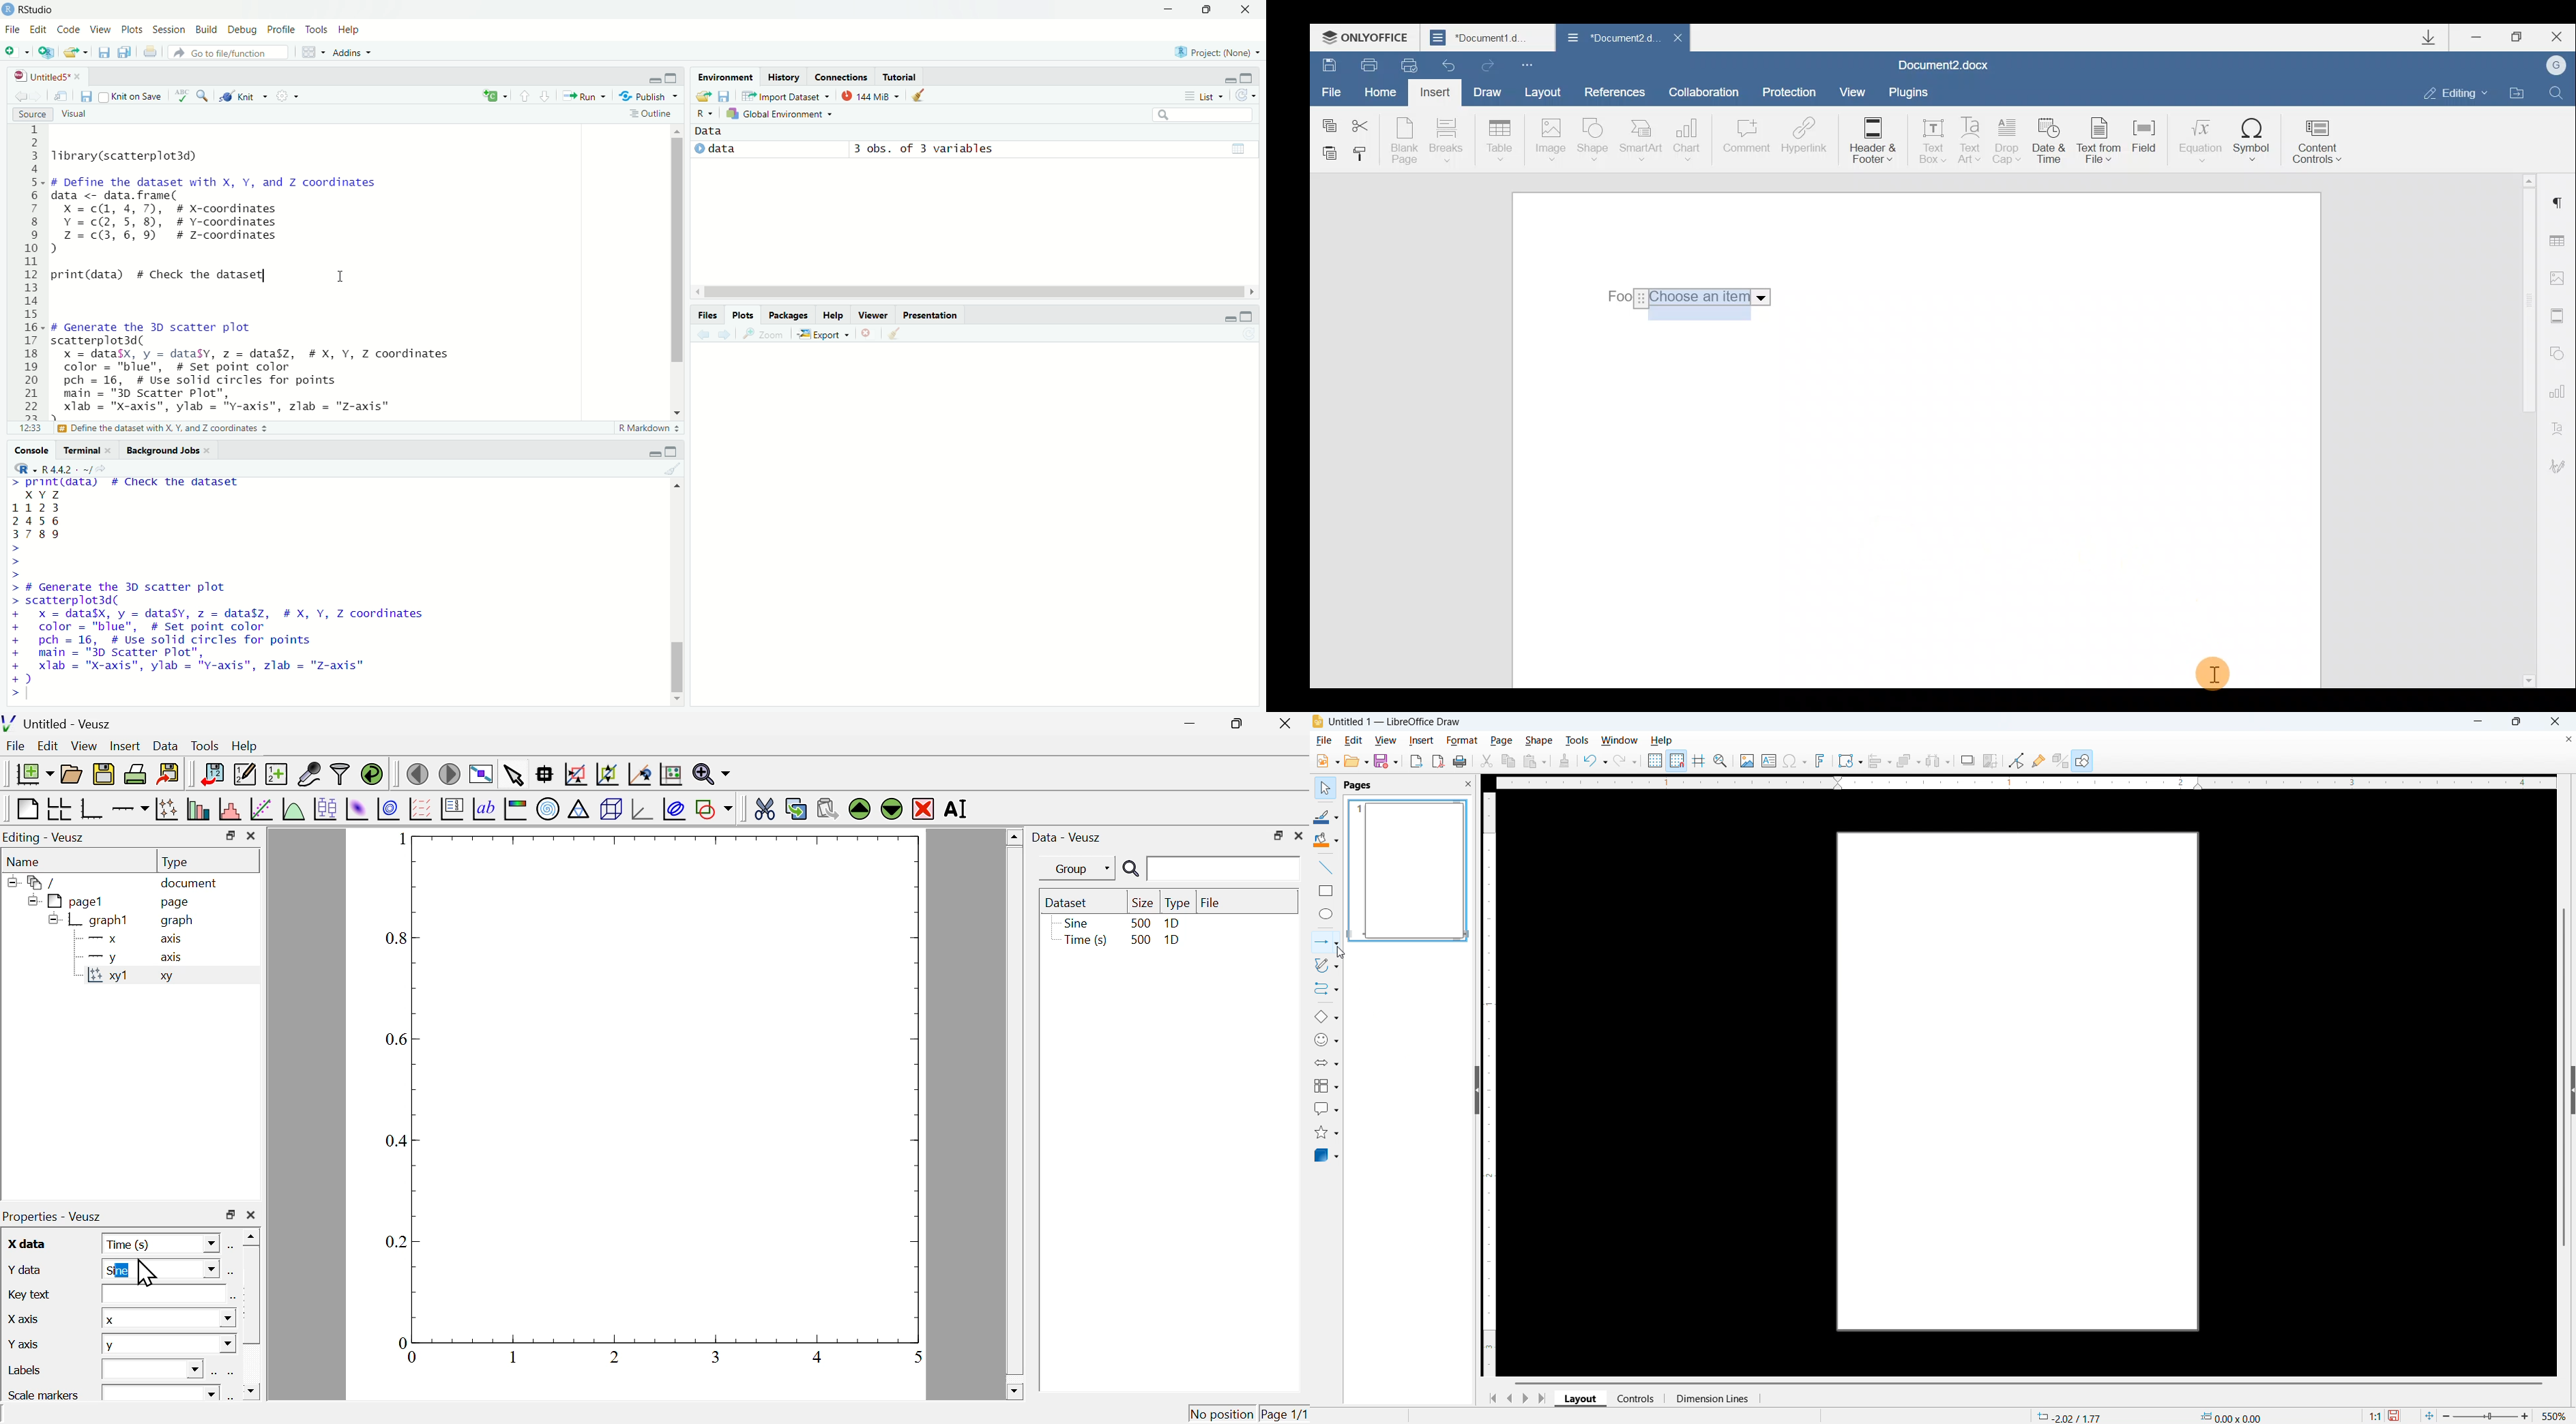 This screenshot has height=1428, width=2576. What do you see at coordinates (2482, 39) in the screenshot?
I see `Minimize` at bounding box center [2482, 39].